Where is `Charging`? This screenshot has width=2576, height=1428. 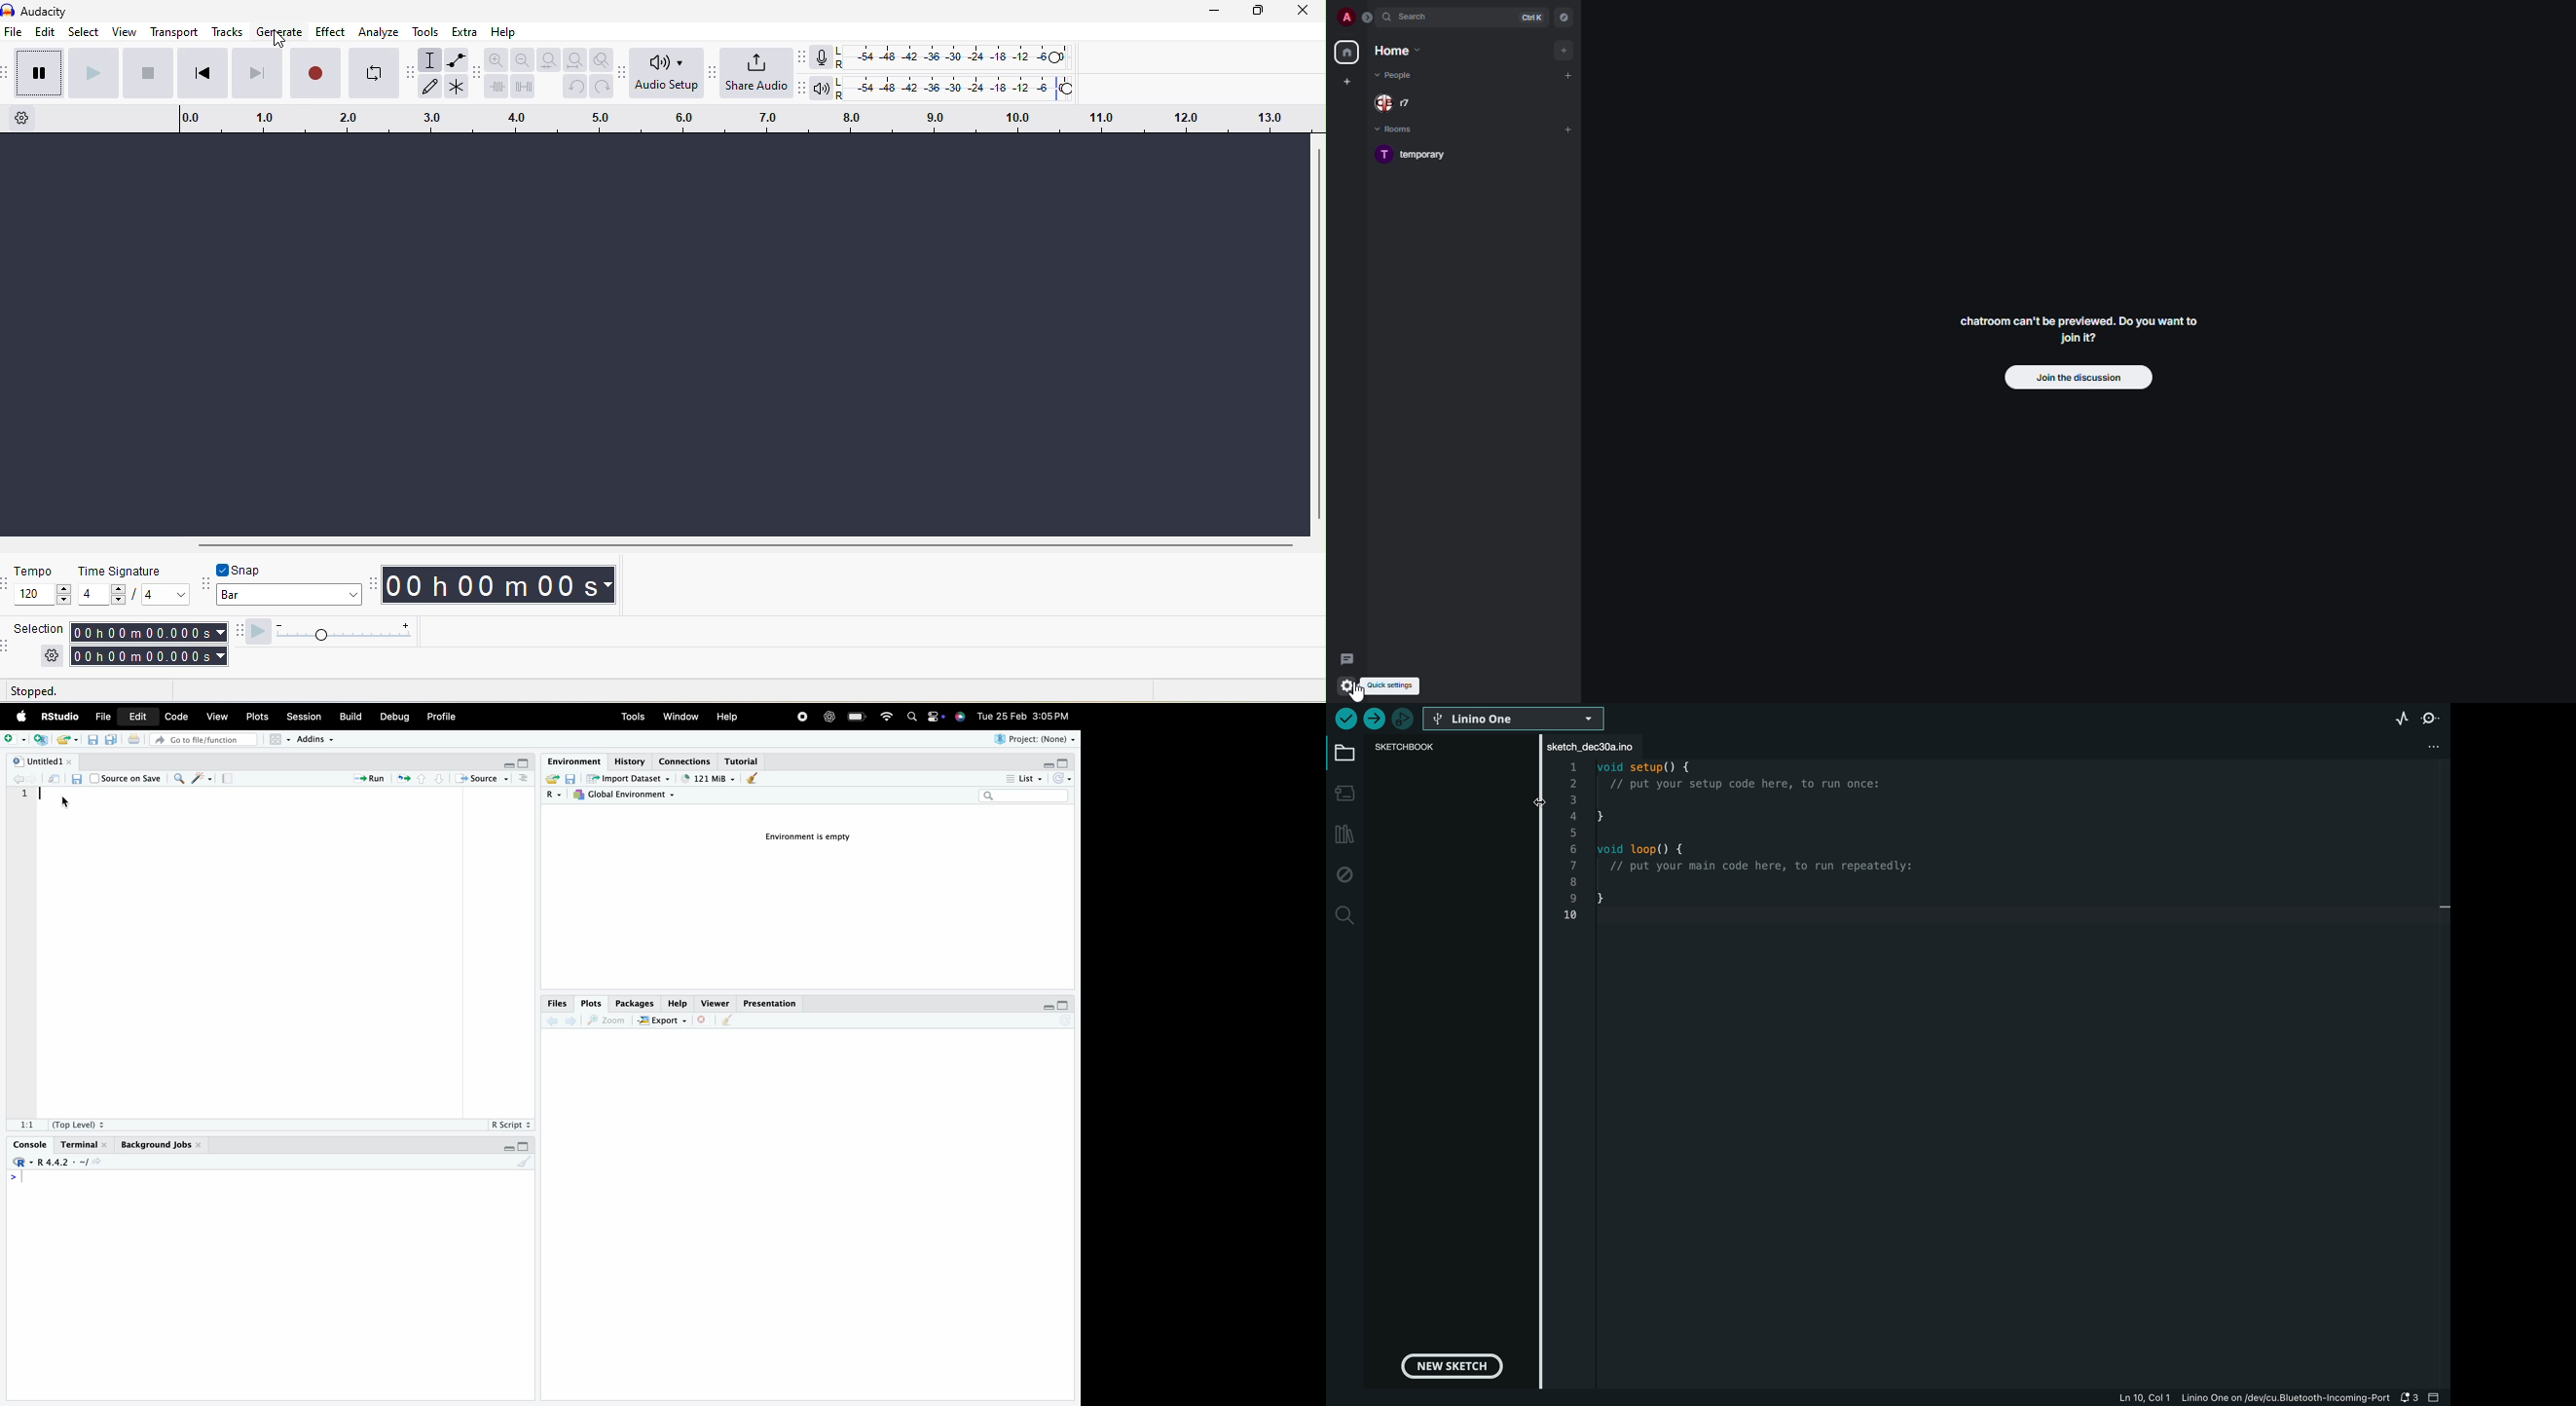
Charging is located at coordinates (857, 716).